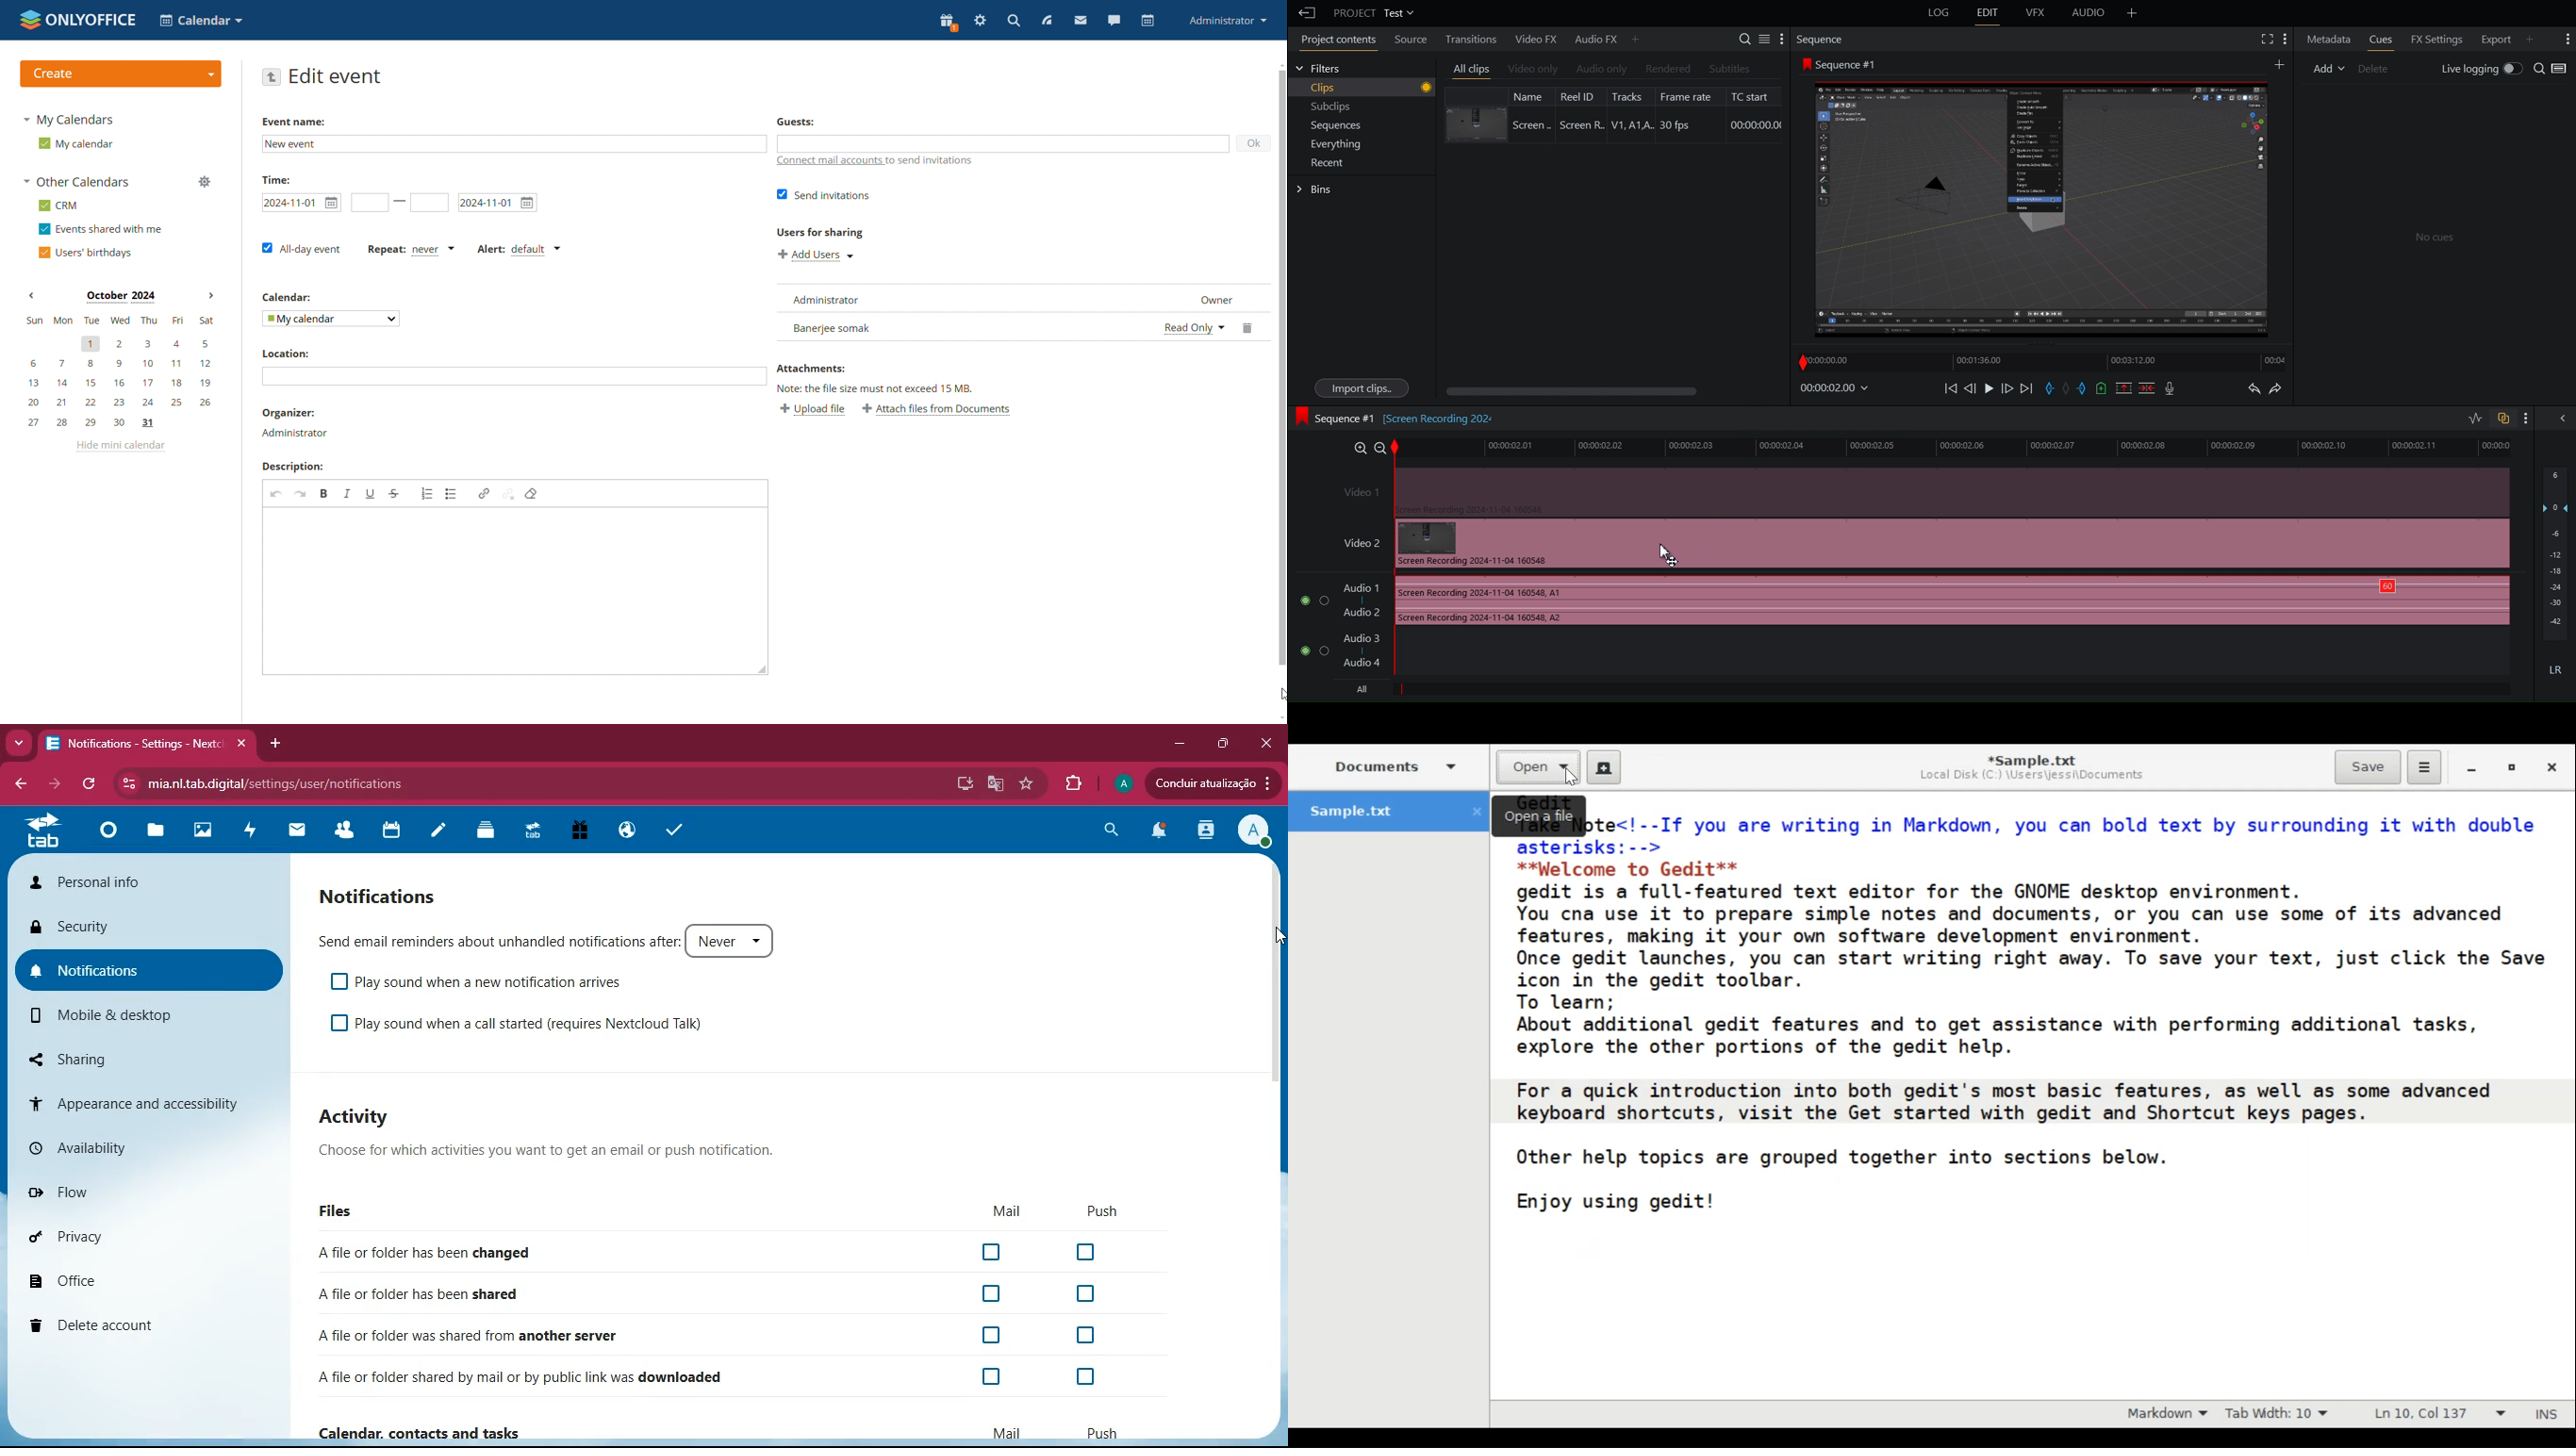  What do you see at coordinates (2067, 820) in the screenshot?
I see `e<!--If you are writing in Markdown, you can bold text by surrounding it with double` at bounding box center [2067, 820].